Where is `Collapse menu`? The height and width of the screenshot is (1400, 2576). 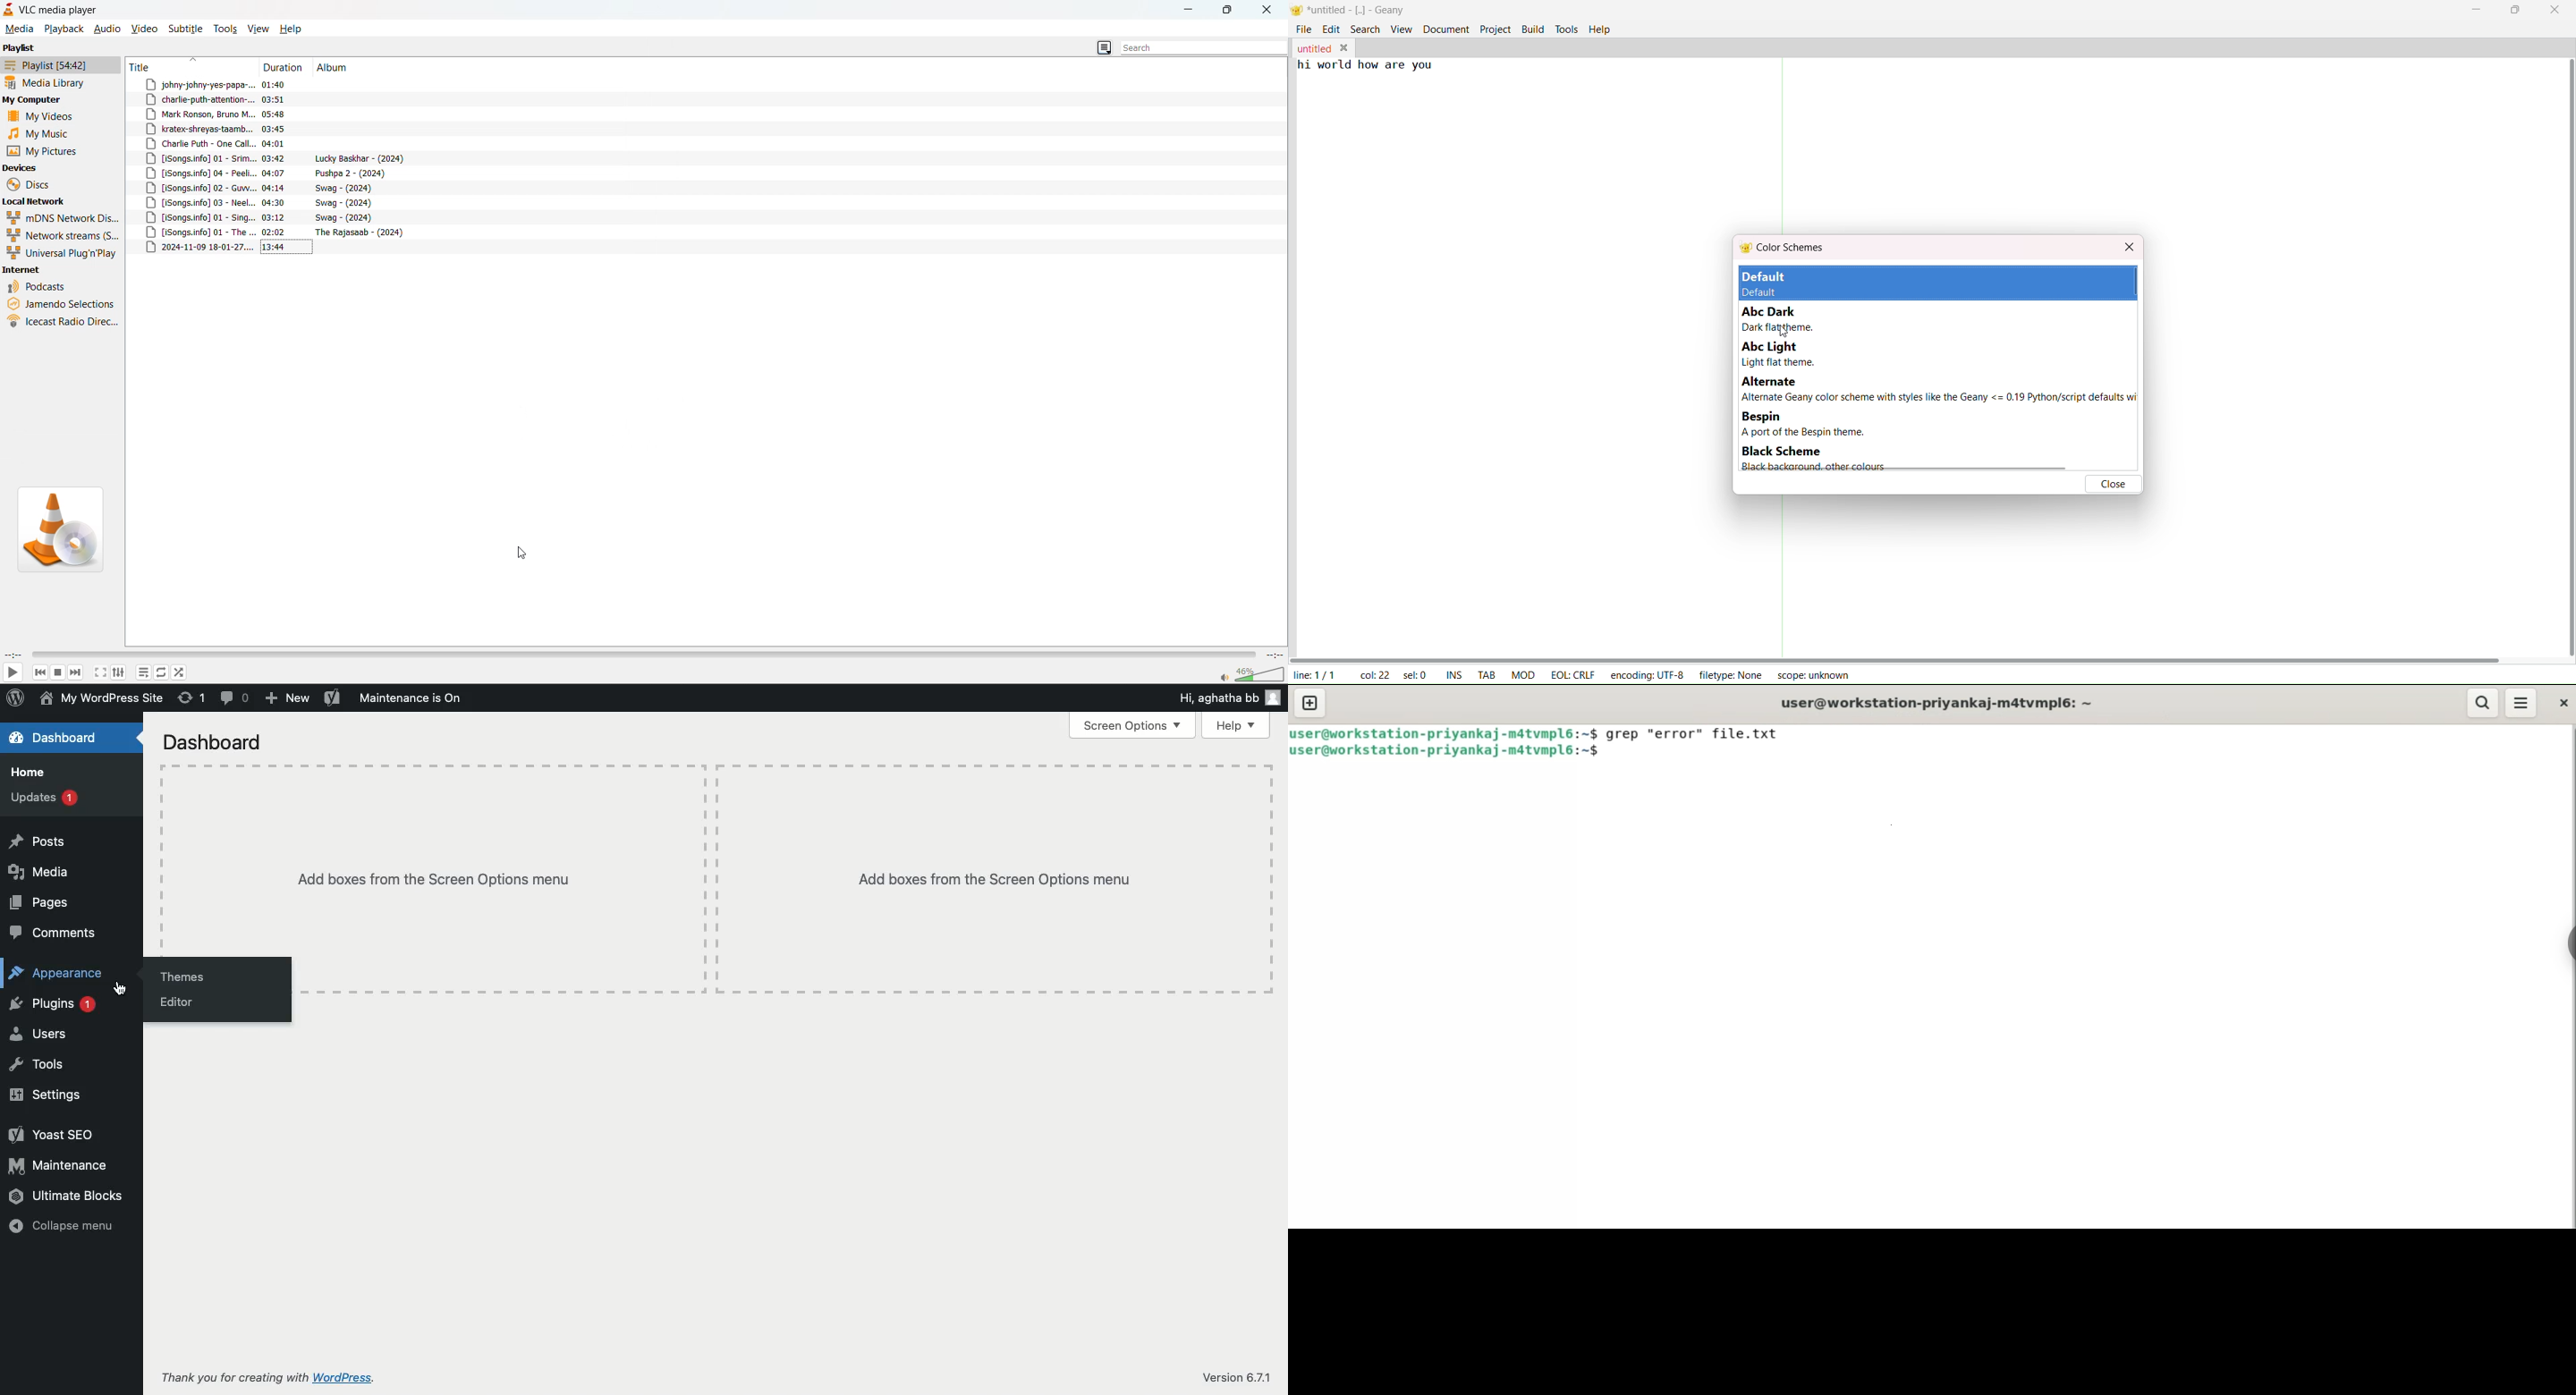 Collapse menu is located at coordinates (60, 1226).